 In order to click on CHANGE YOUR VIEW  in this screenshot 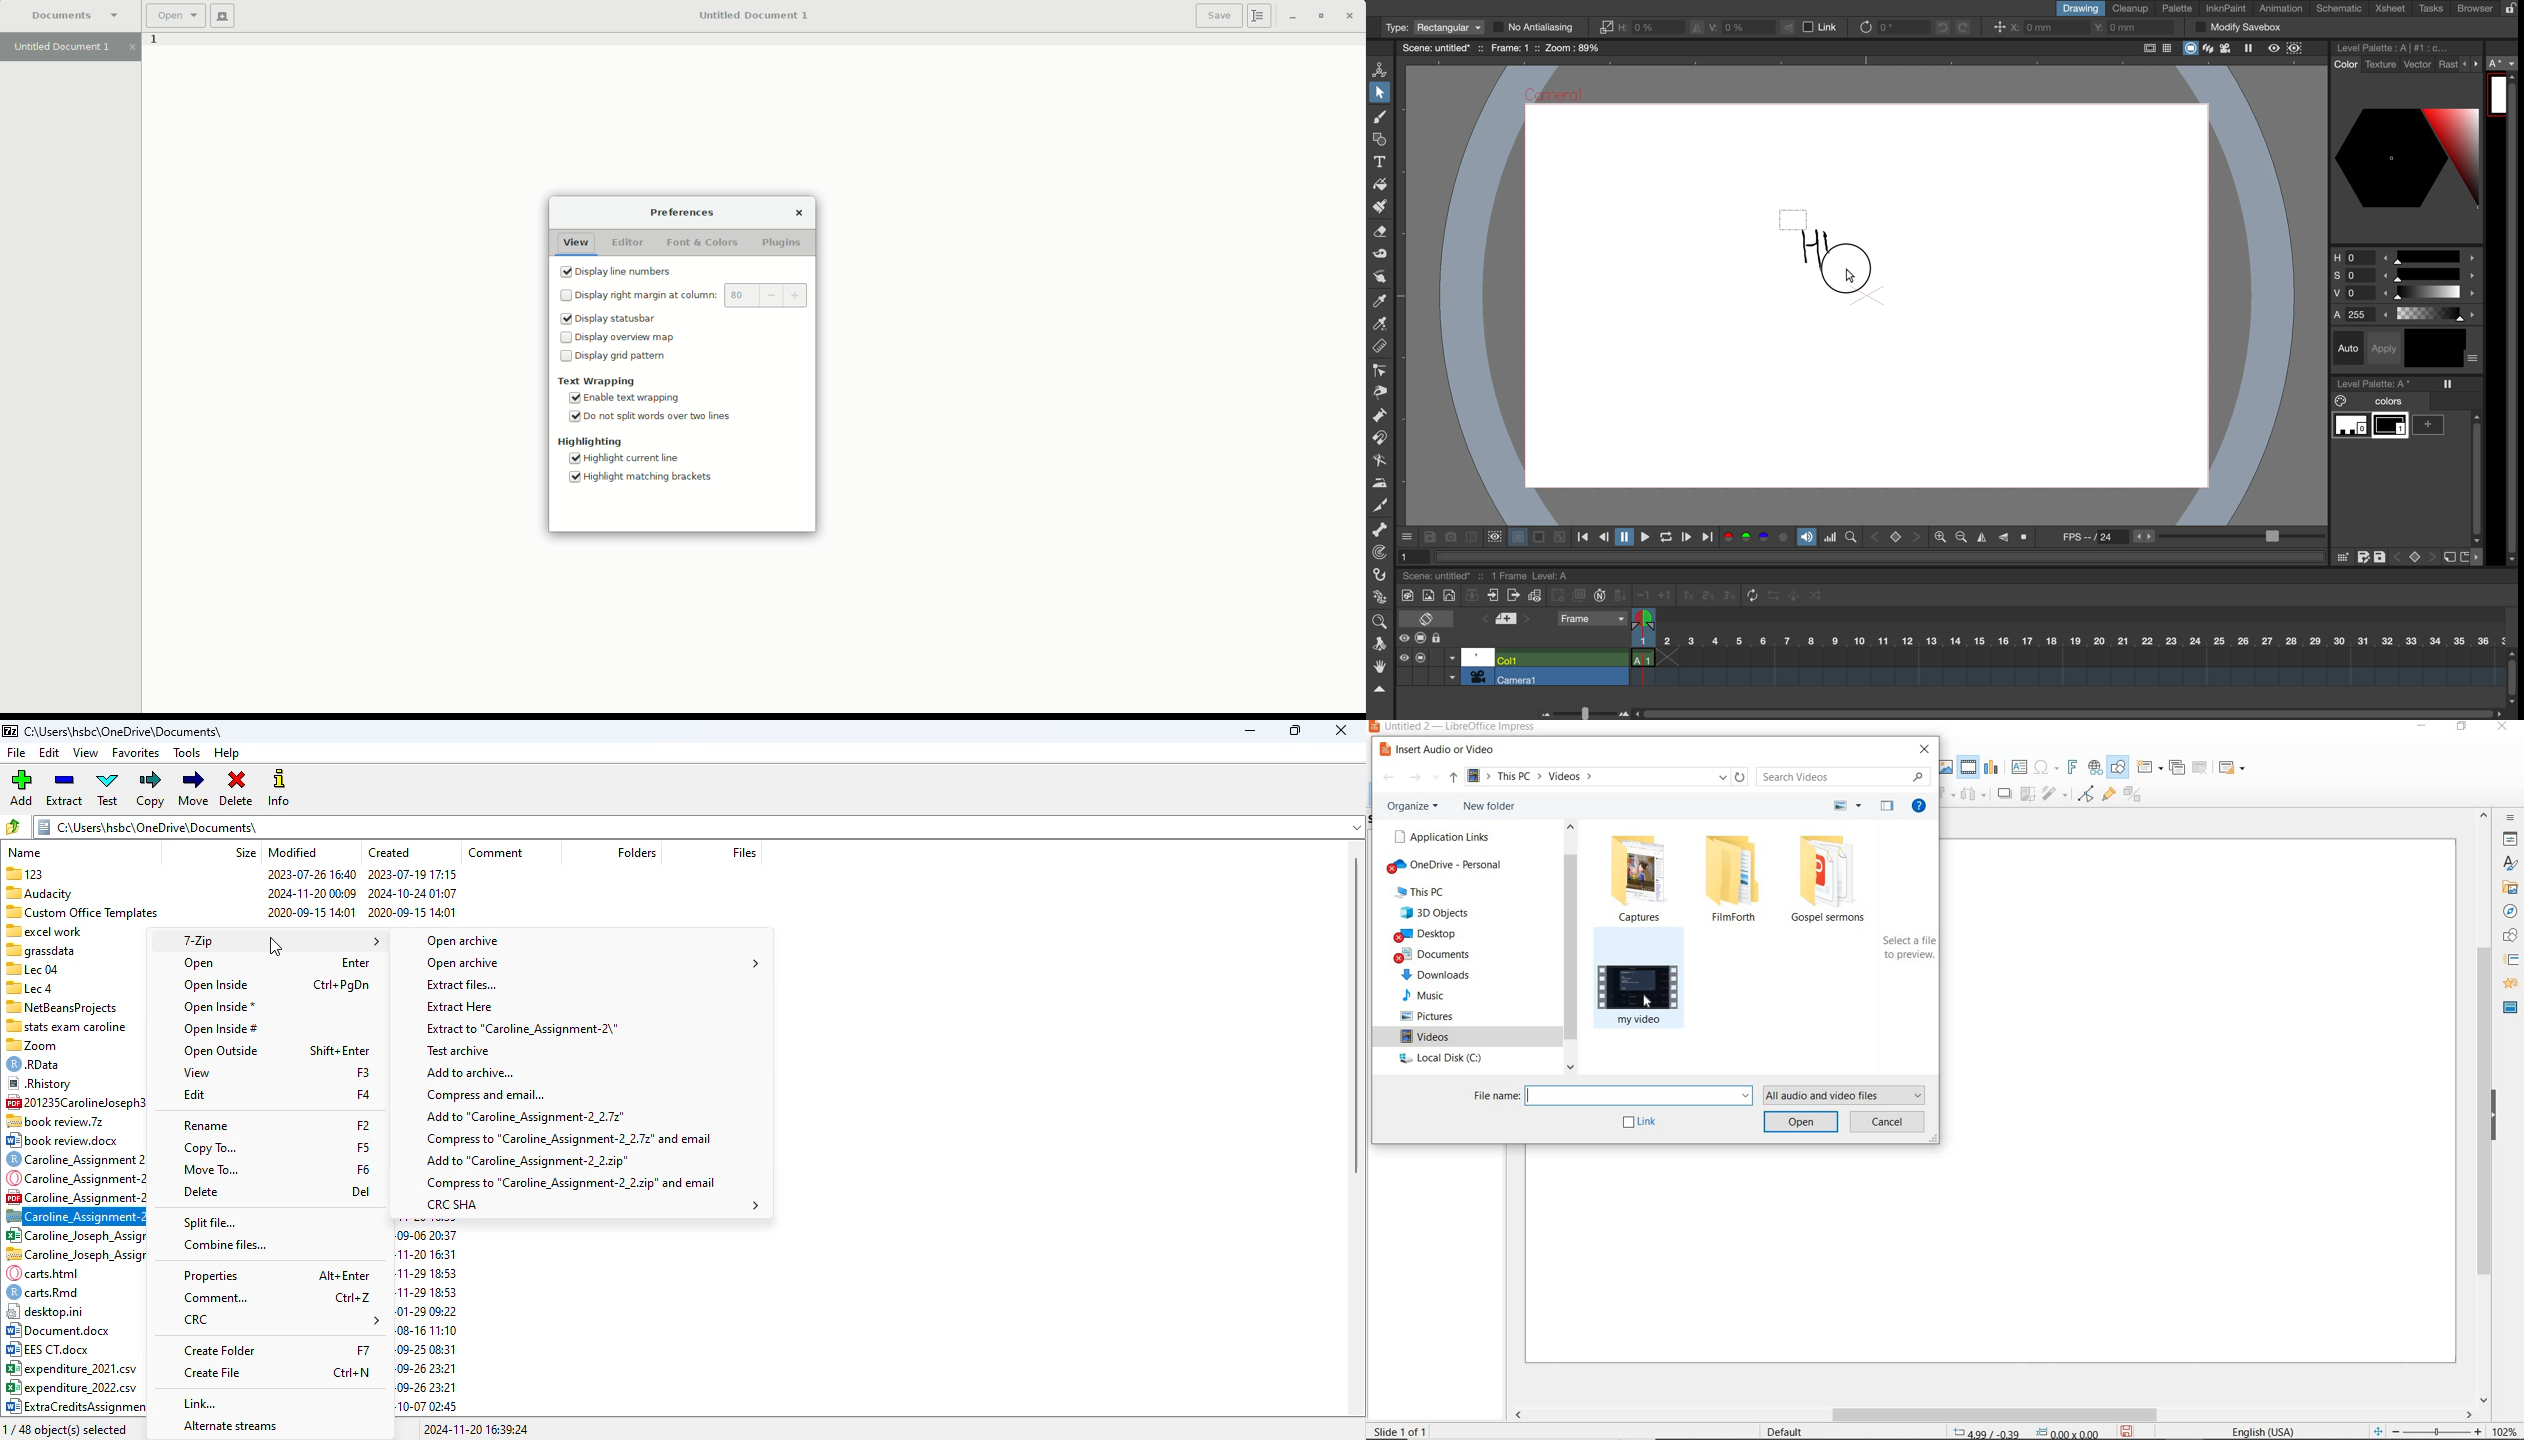, I will do `click(1849, 805)`.